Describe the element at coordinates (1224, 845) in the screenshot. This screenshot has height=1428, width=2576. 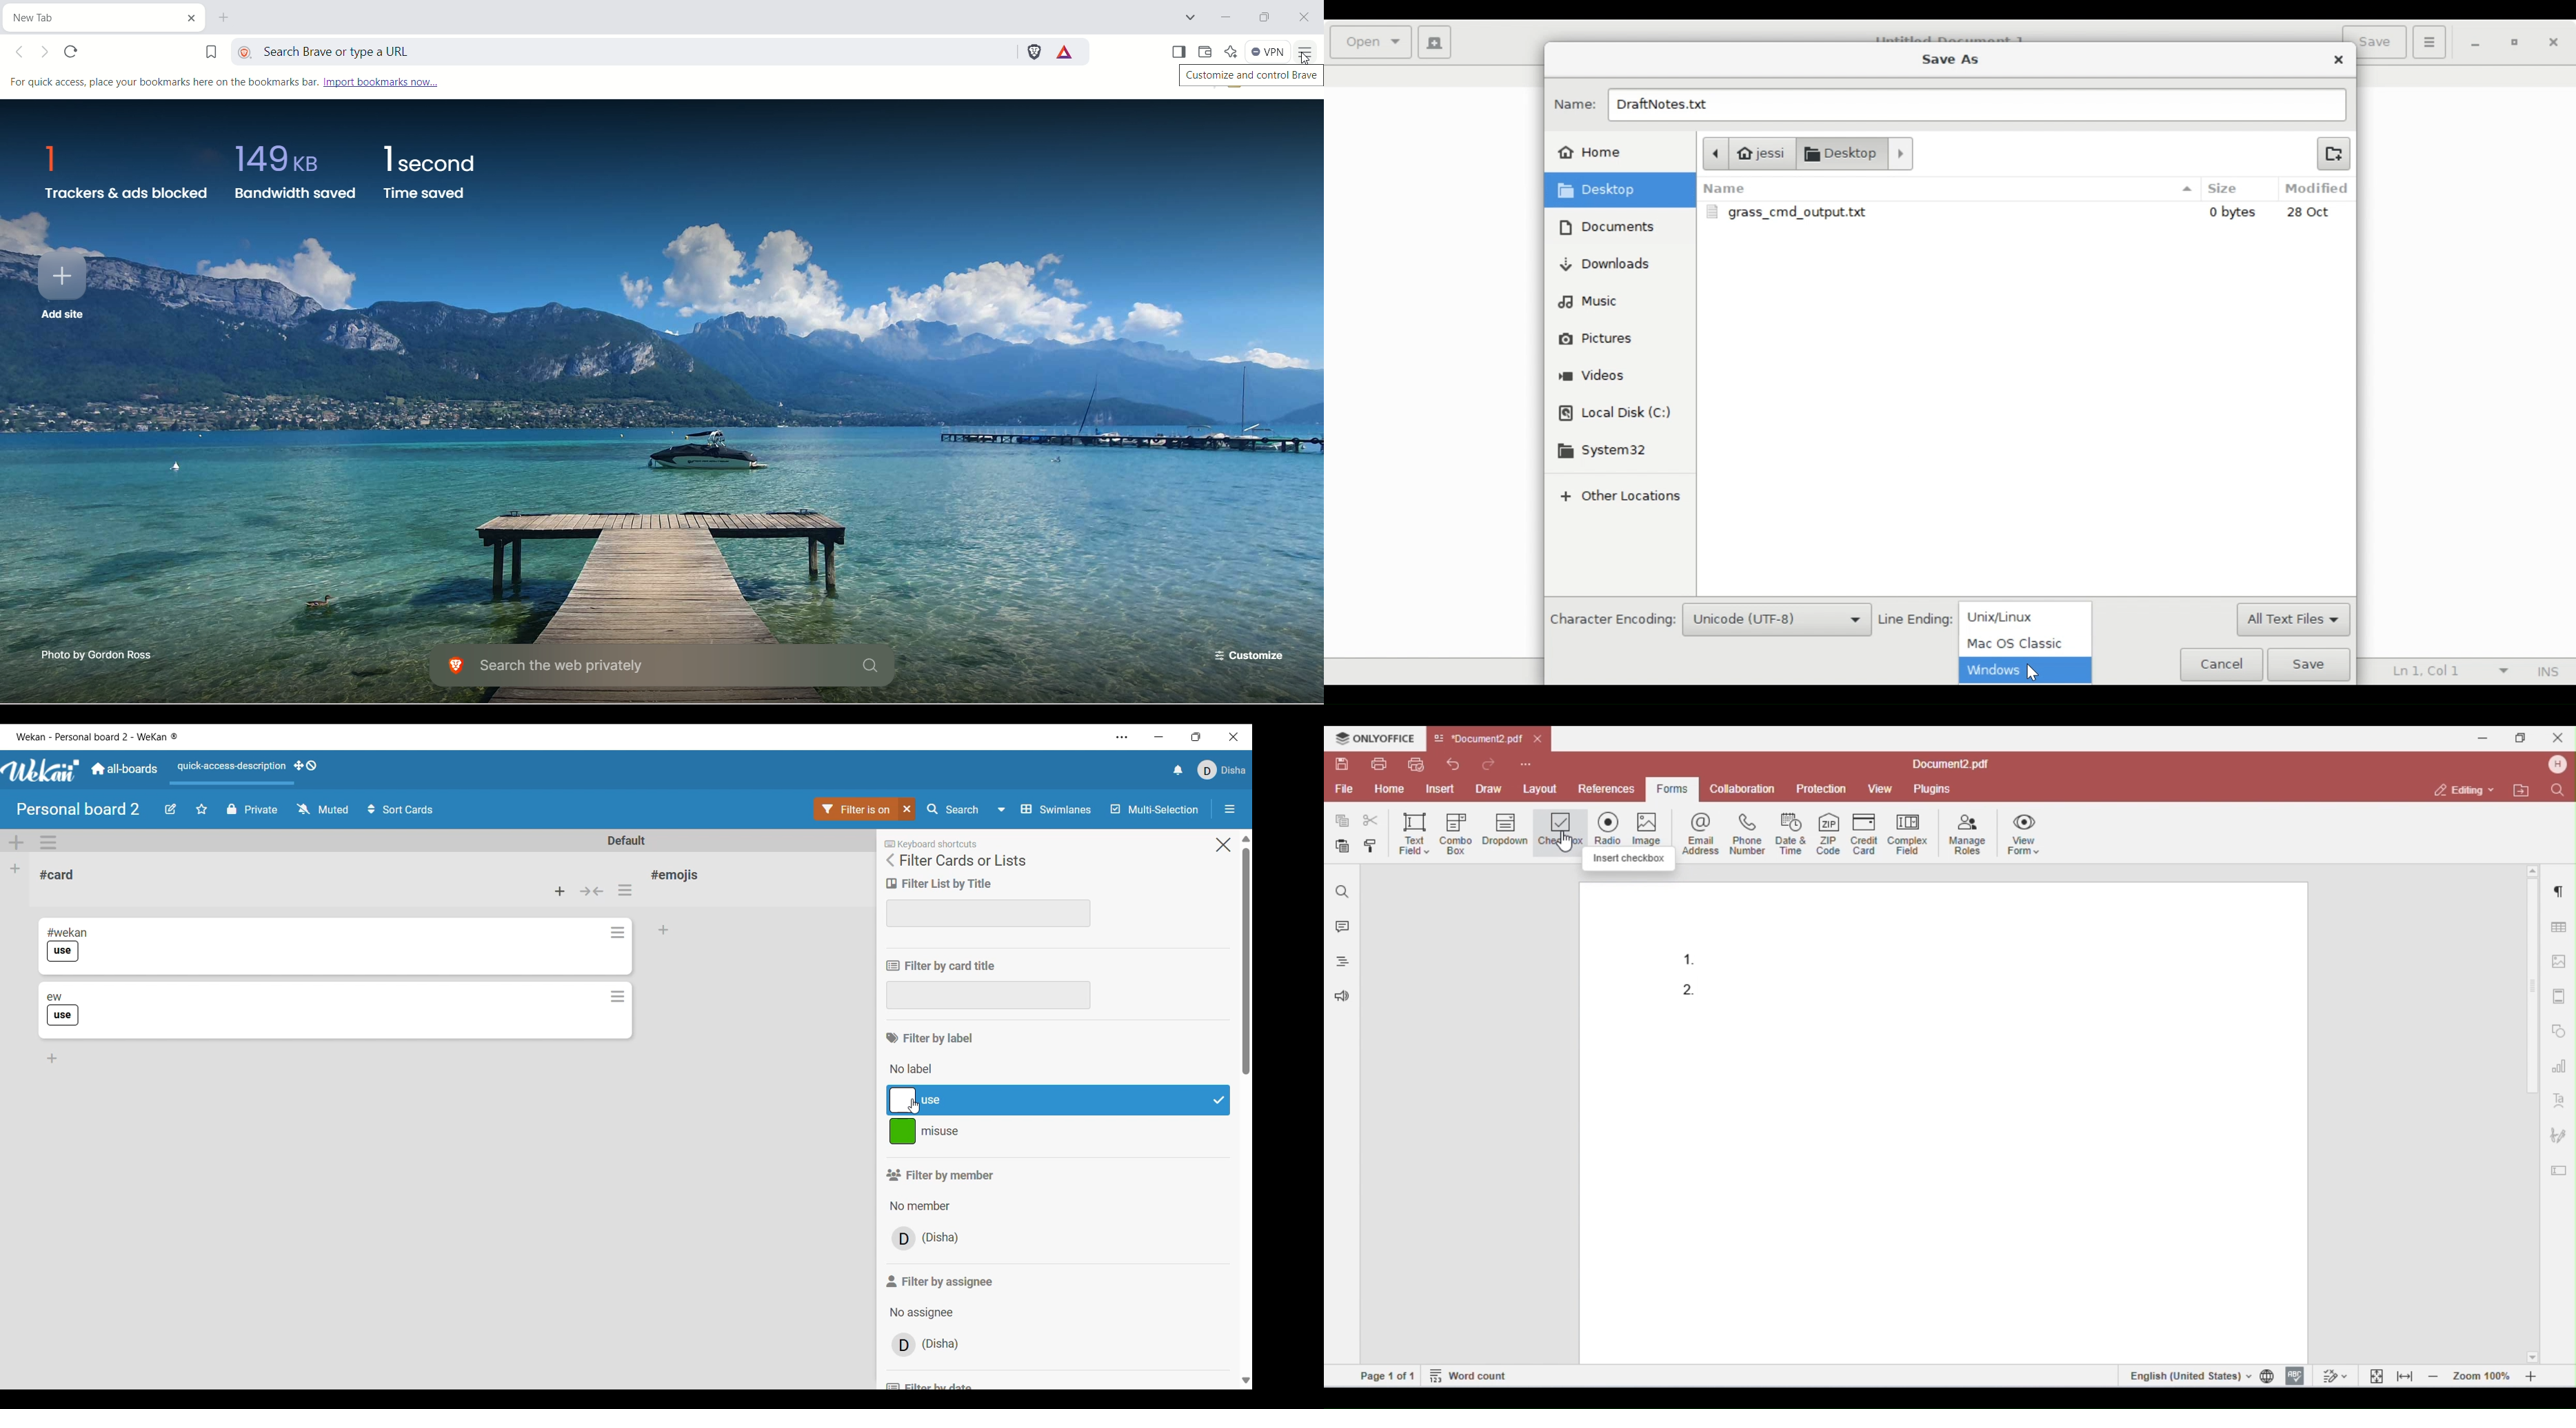
I see `Close setting` at that location.